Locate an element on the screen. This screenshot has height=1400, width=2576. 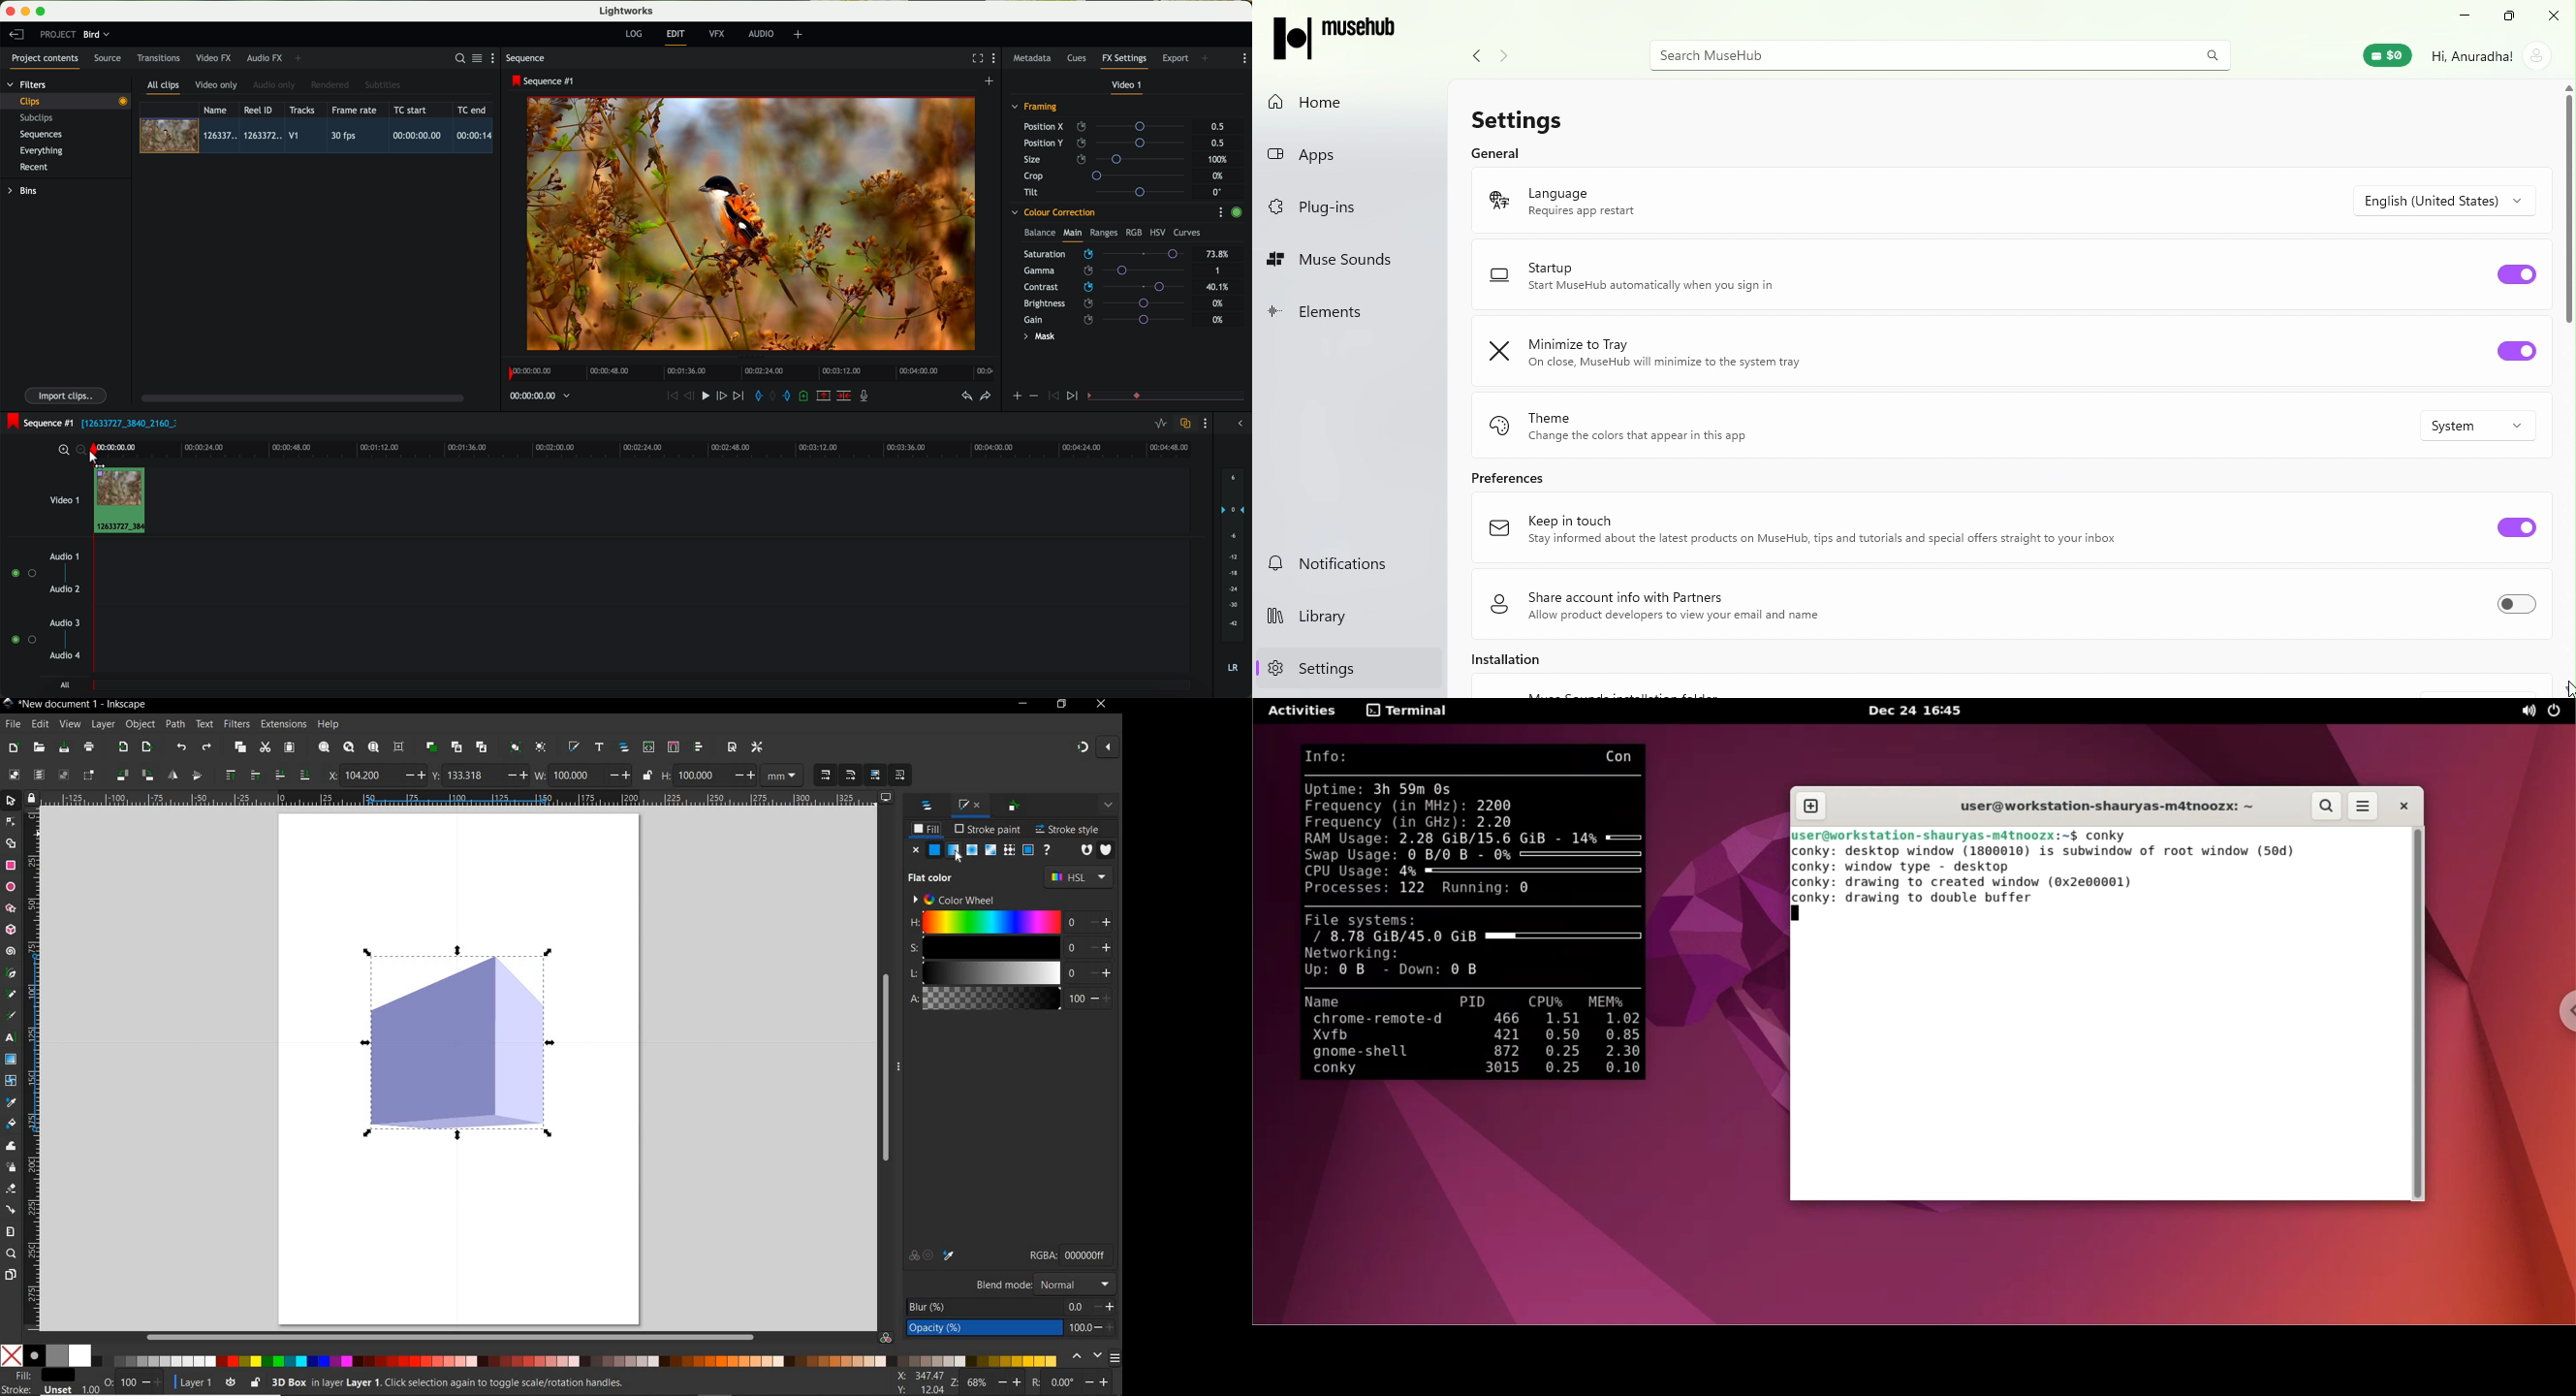
up: is located at coordinates (1315, 972).